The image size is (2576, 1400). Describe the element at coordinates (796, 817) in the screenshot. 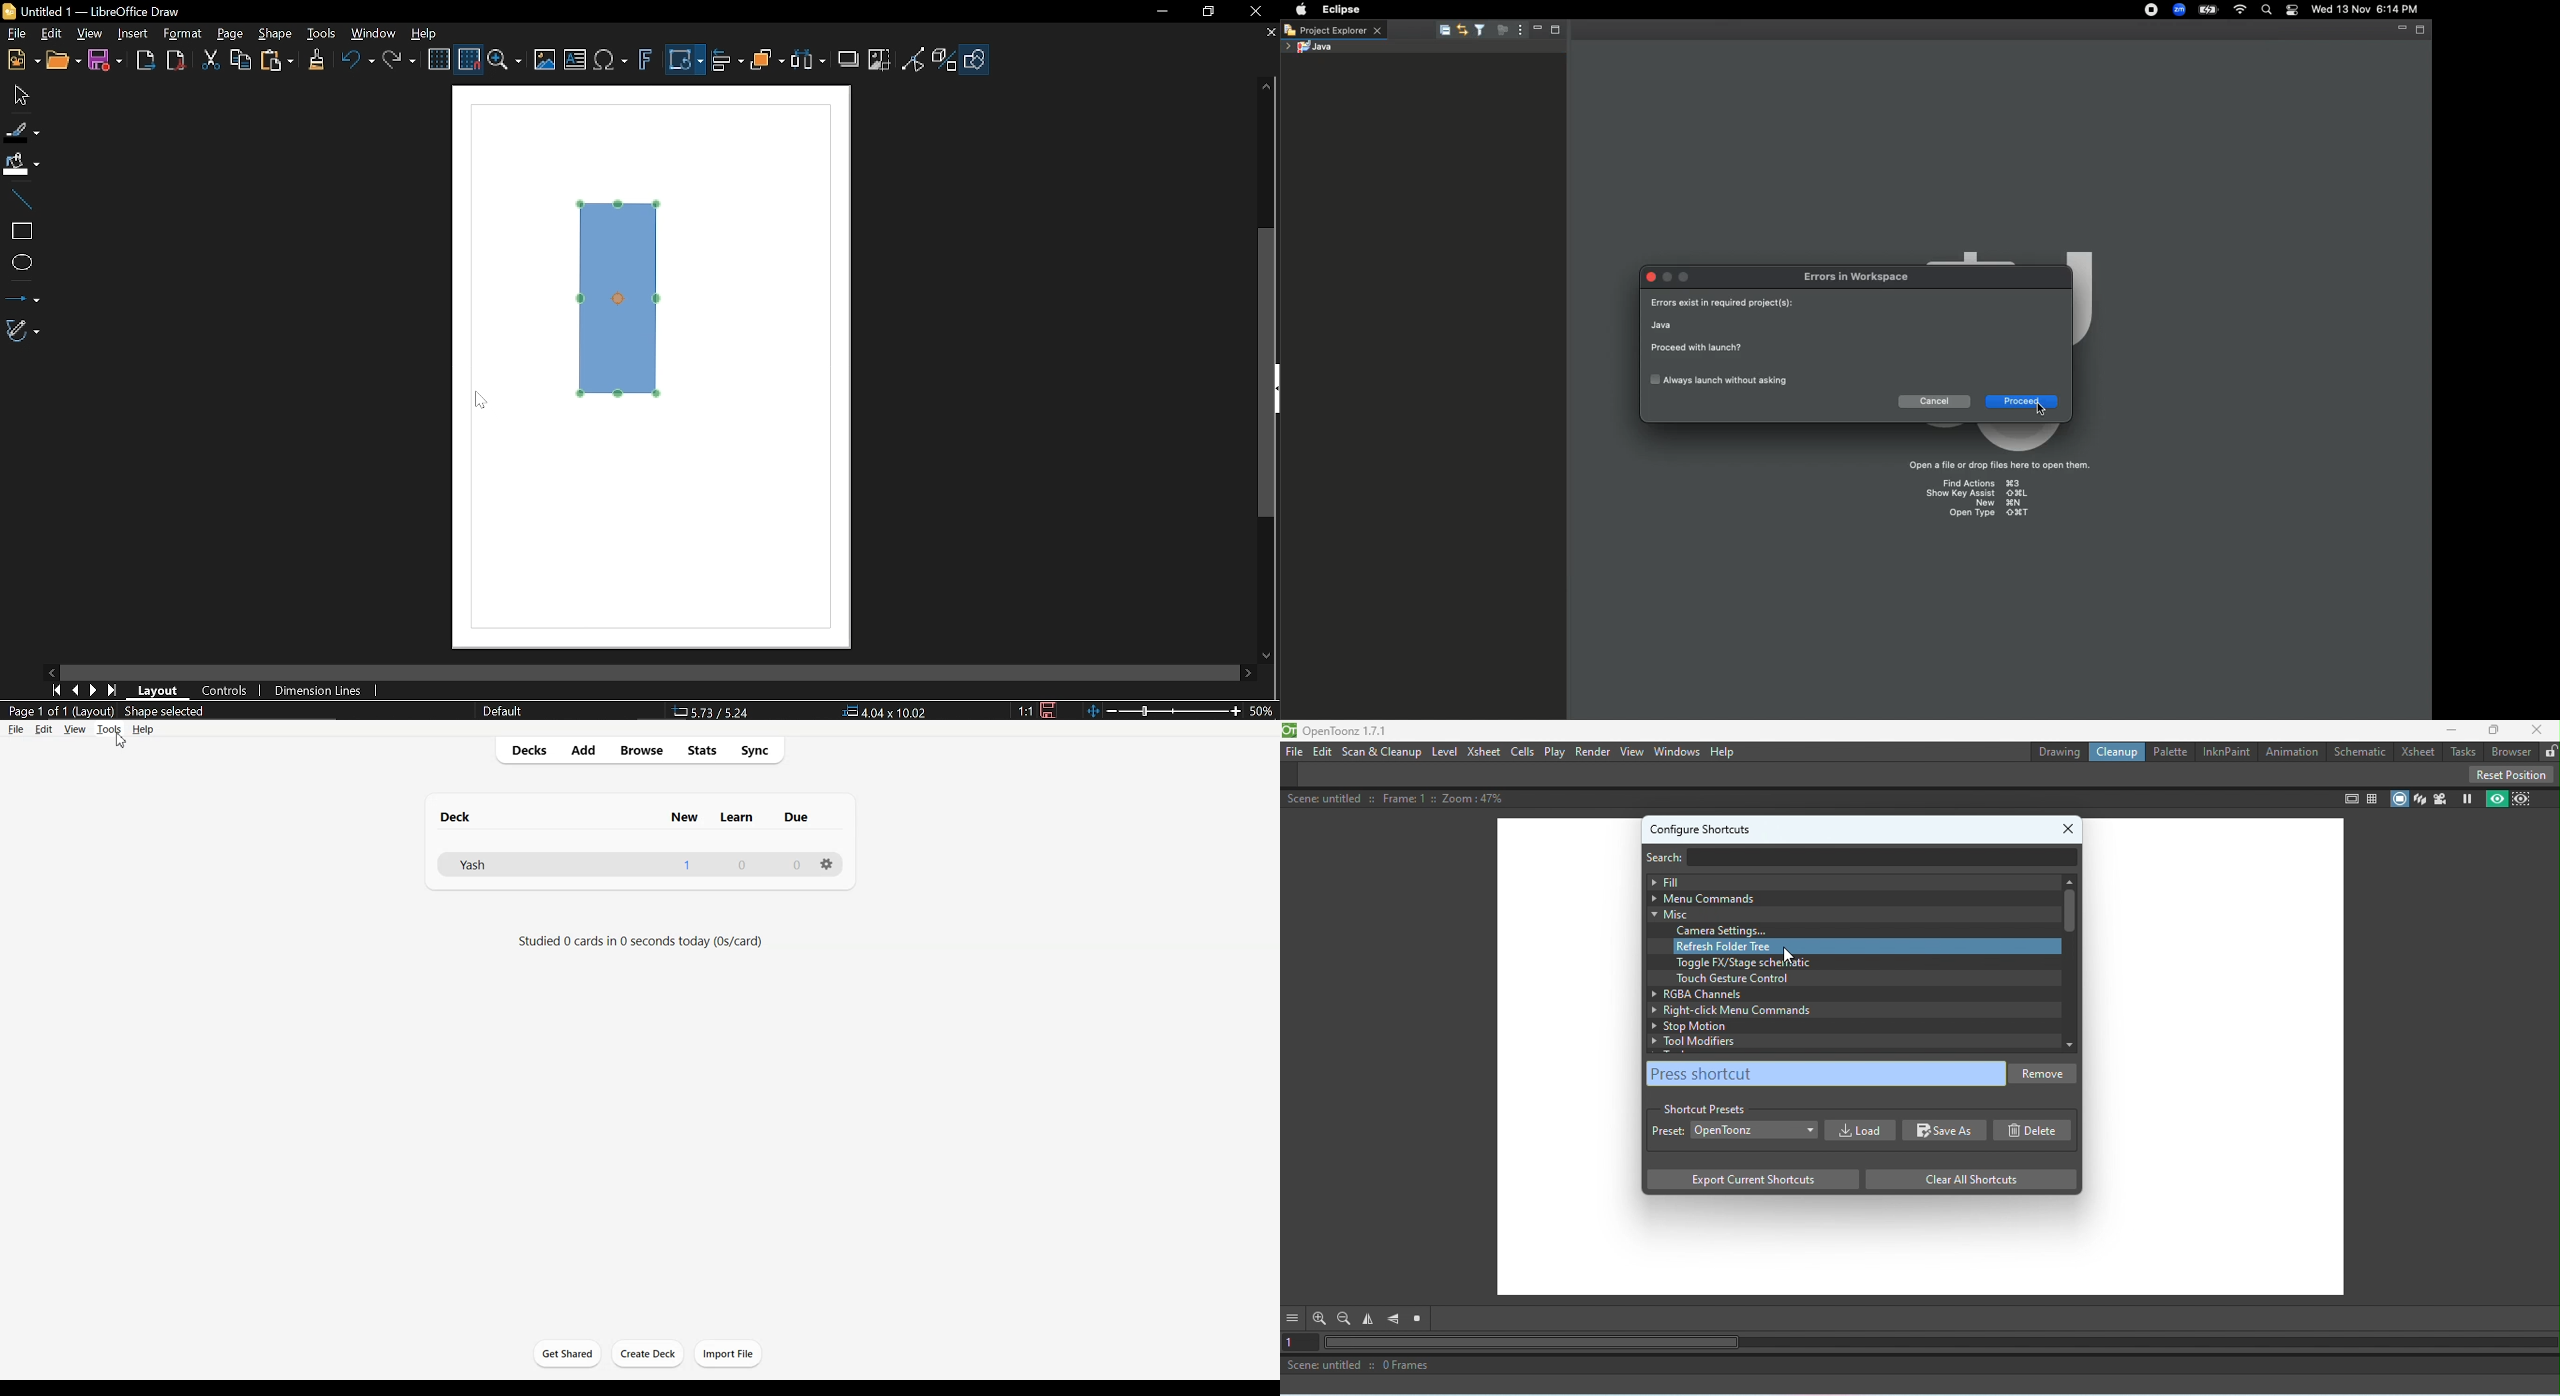

I see `due` at that location.